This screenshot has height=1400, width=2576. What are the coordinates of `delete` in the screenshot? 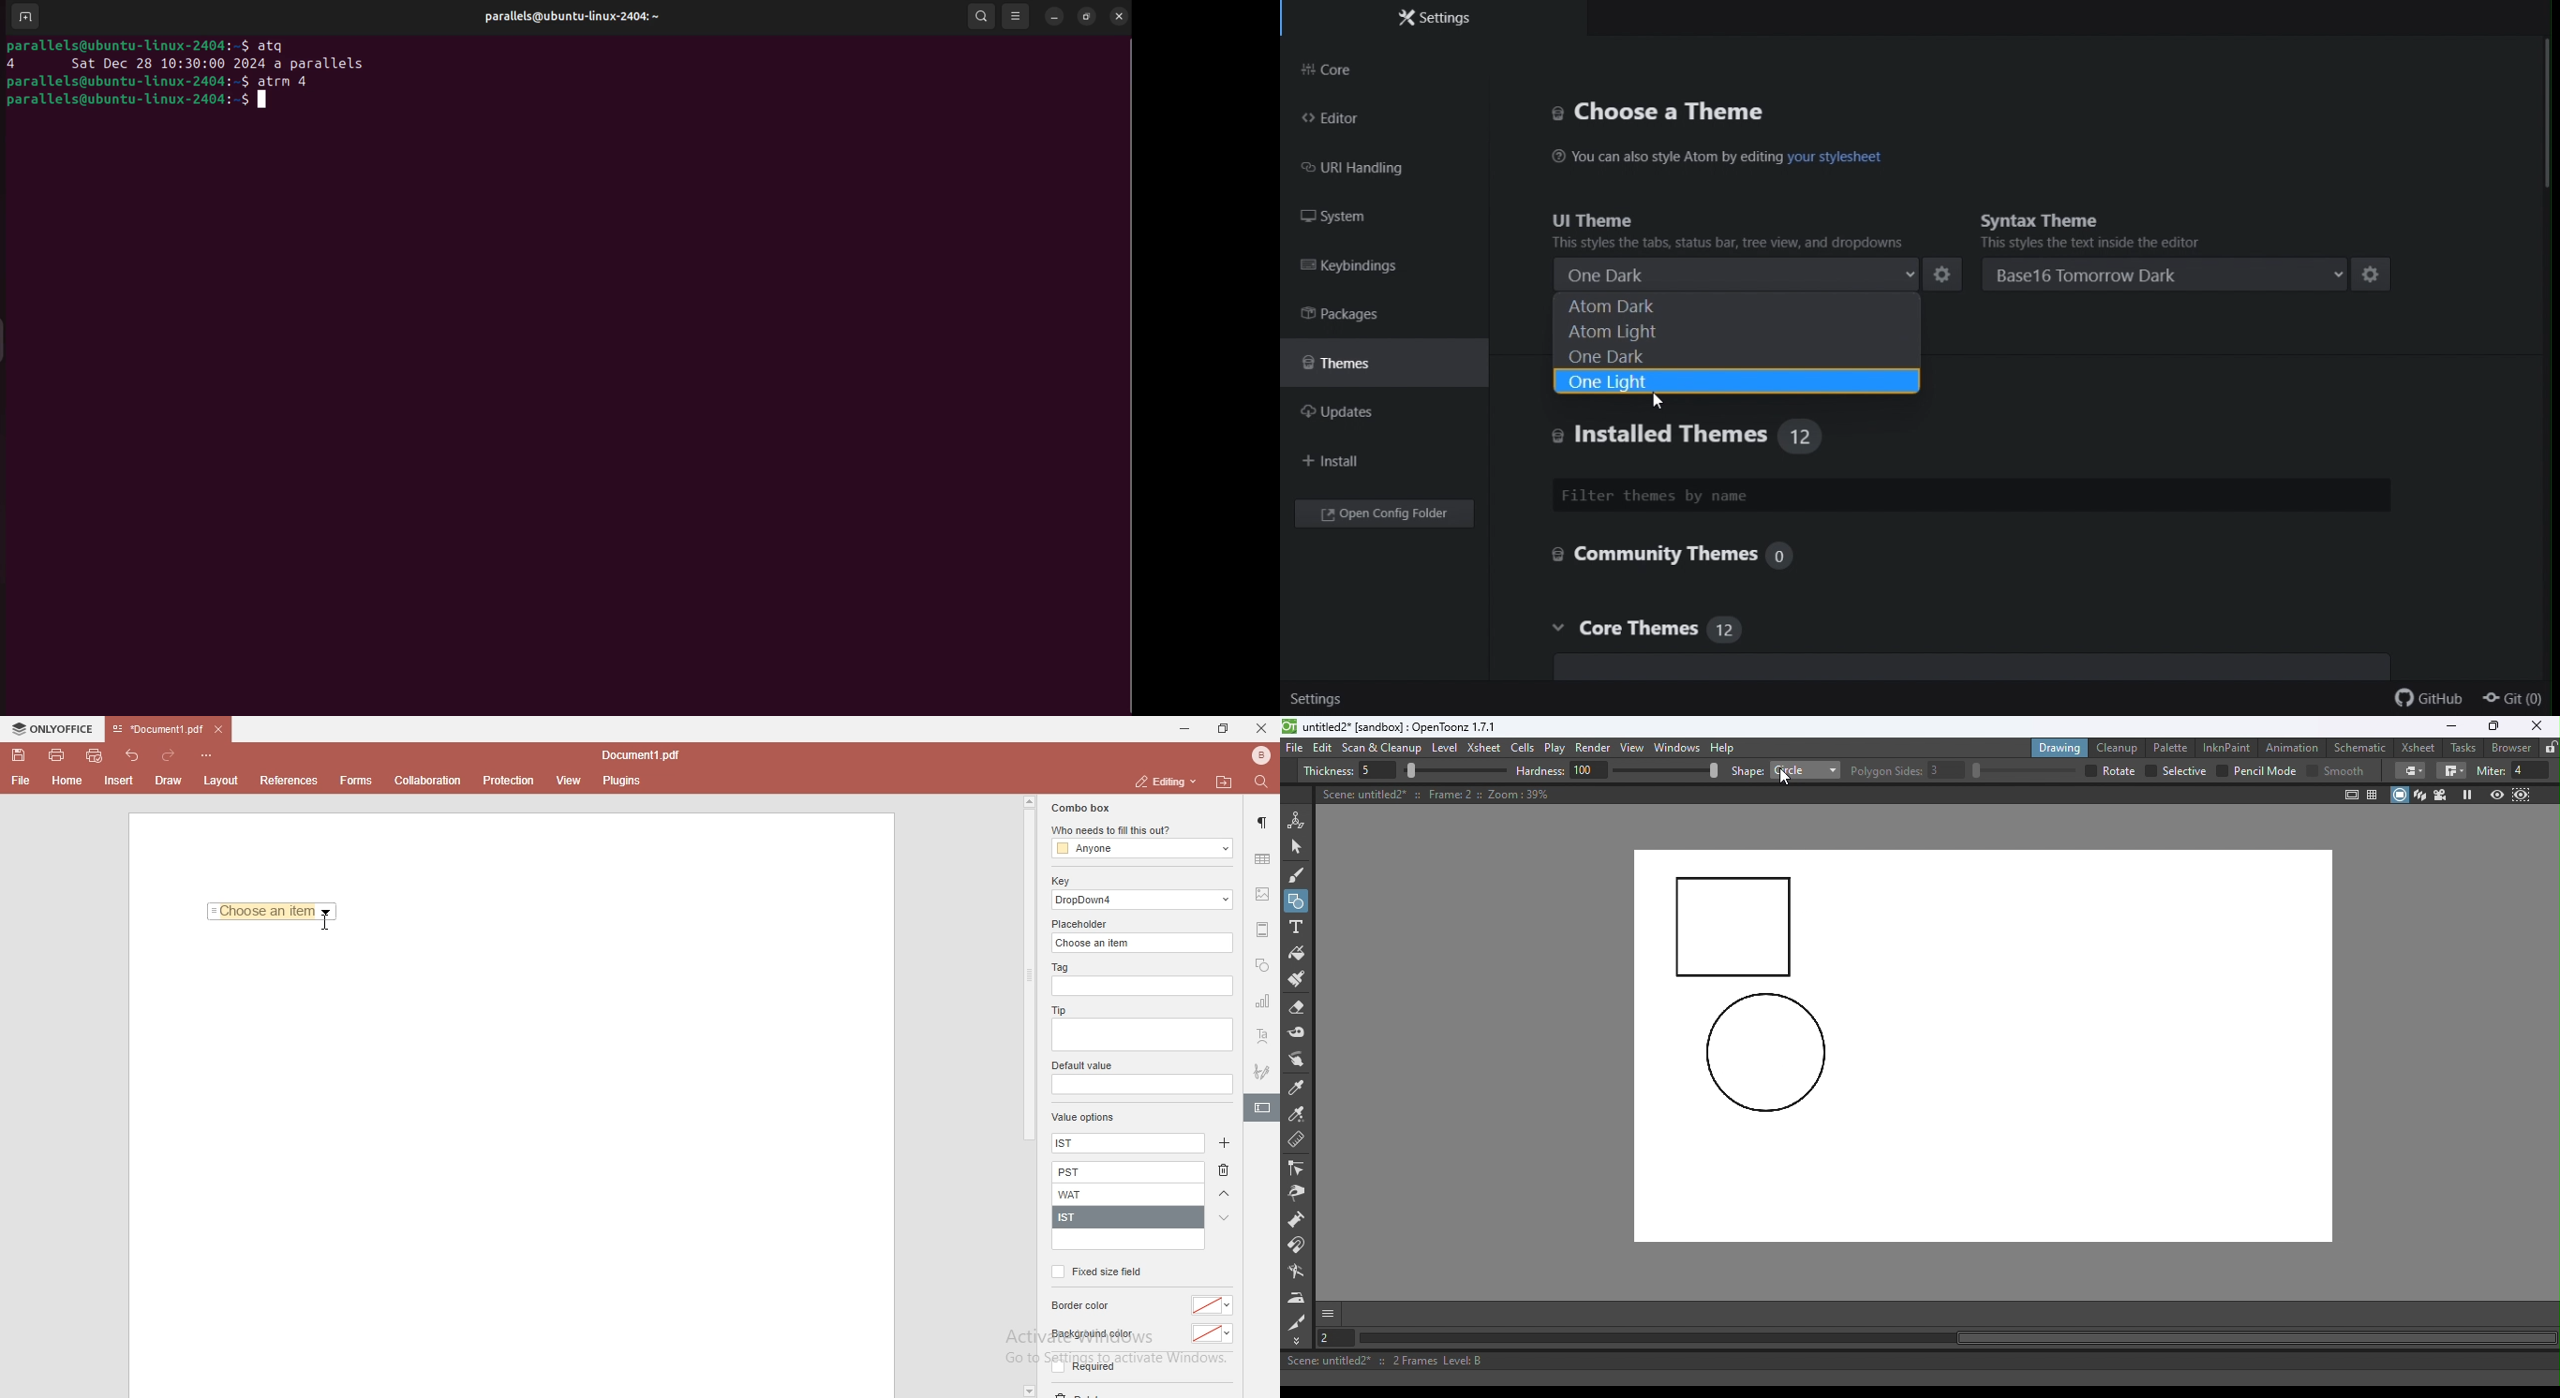 It's located at (1228, 1173).